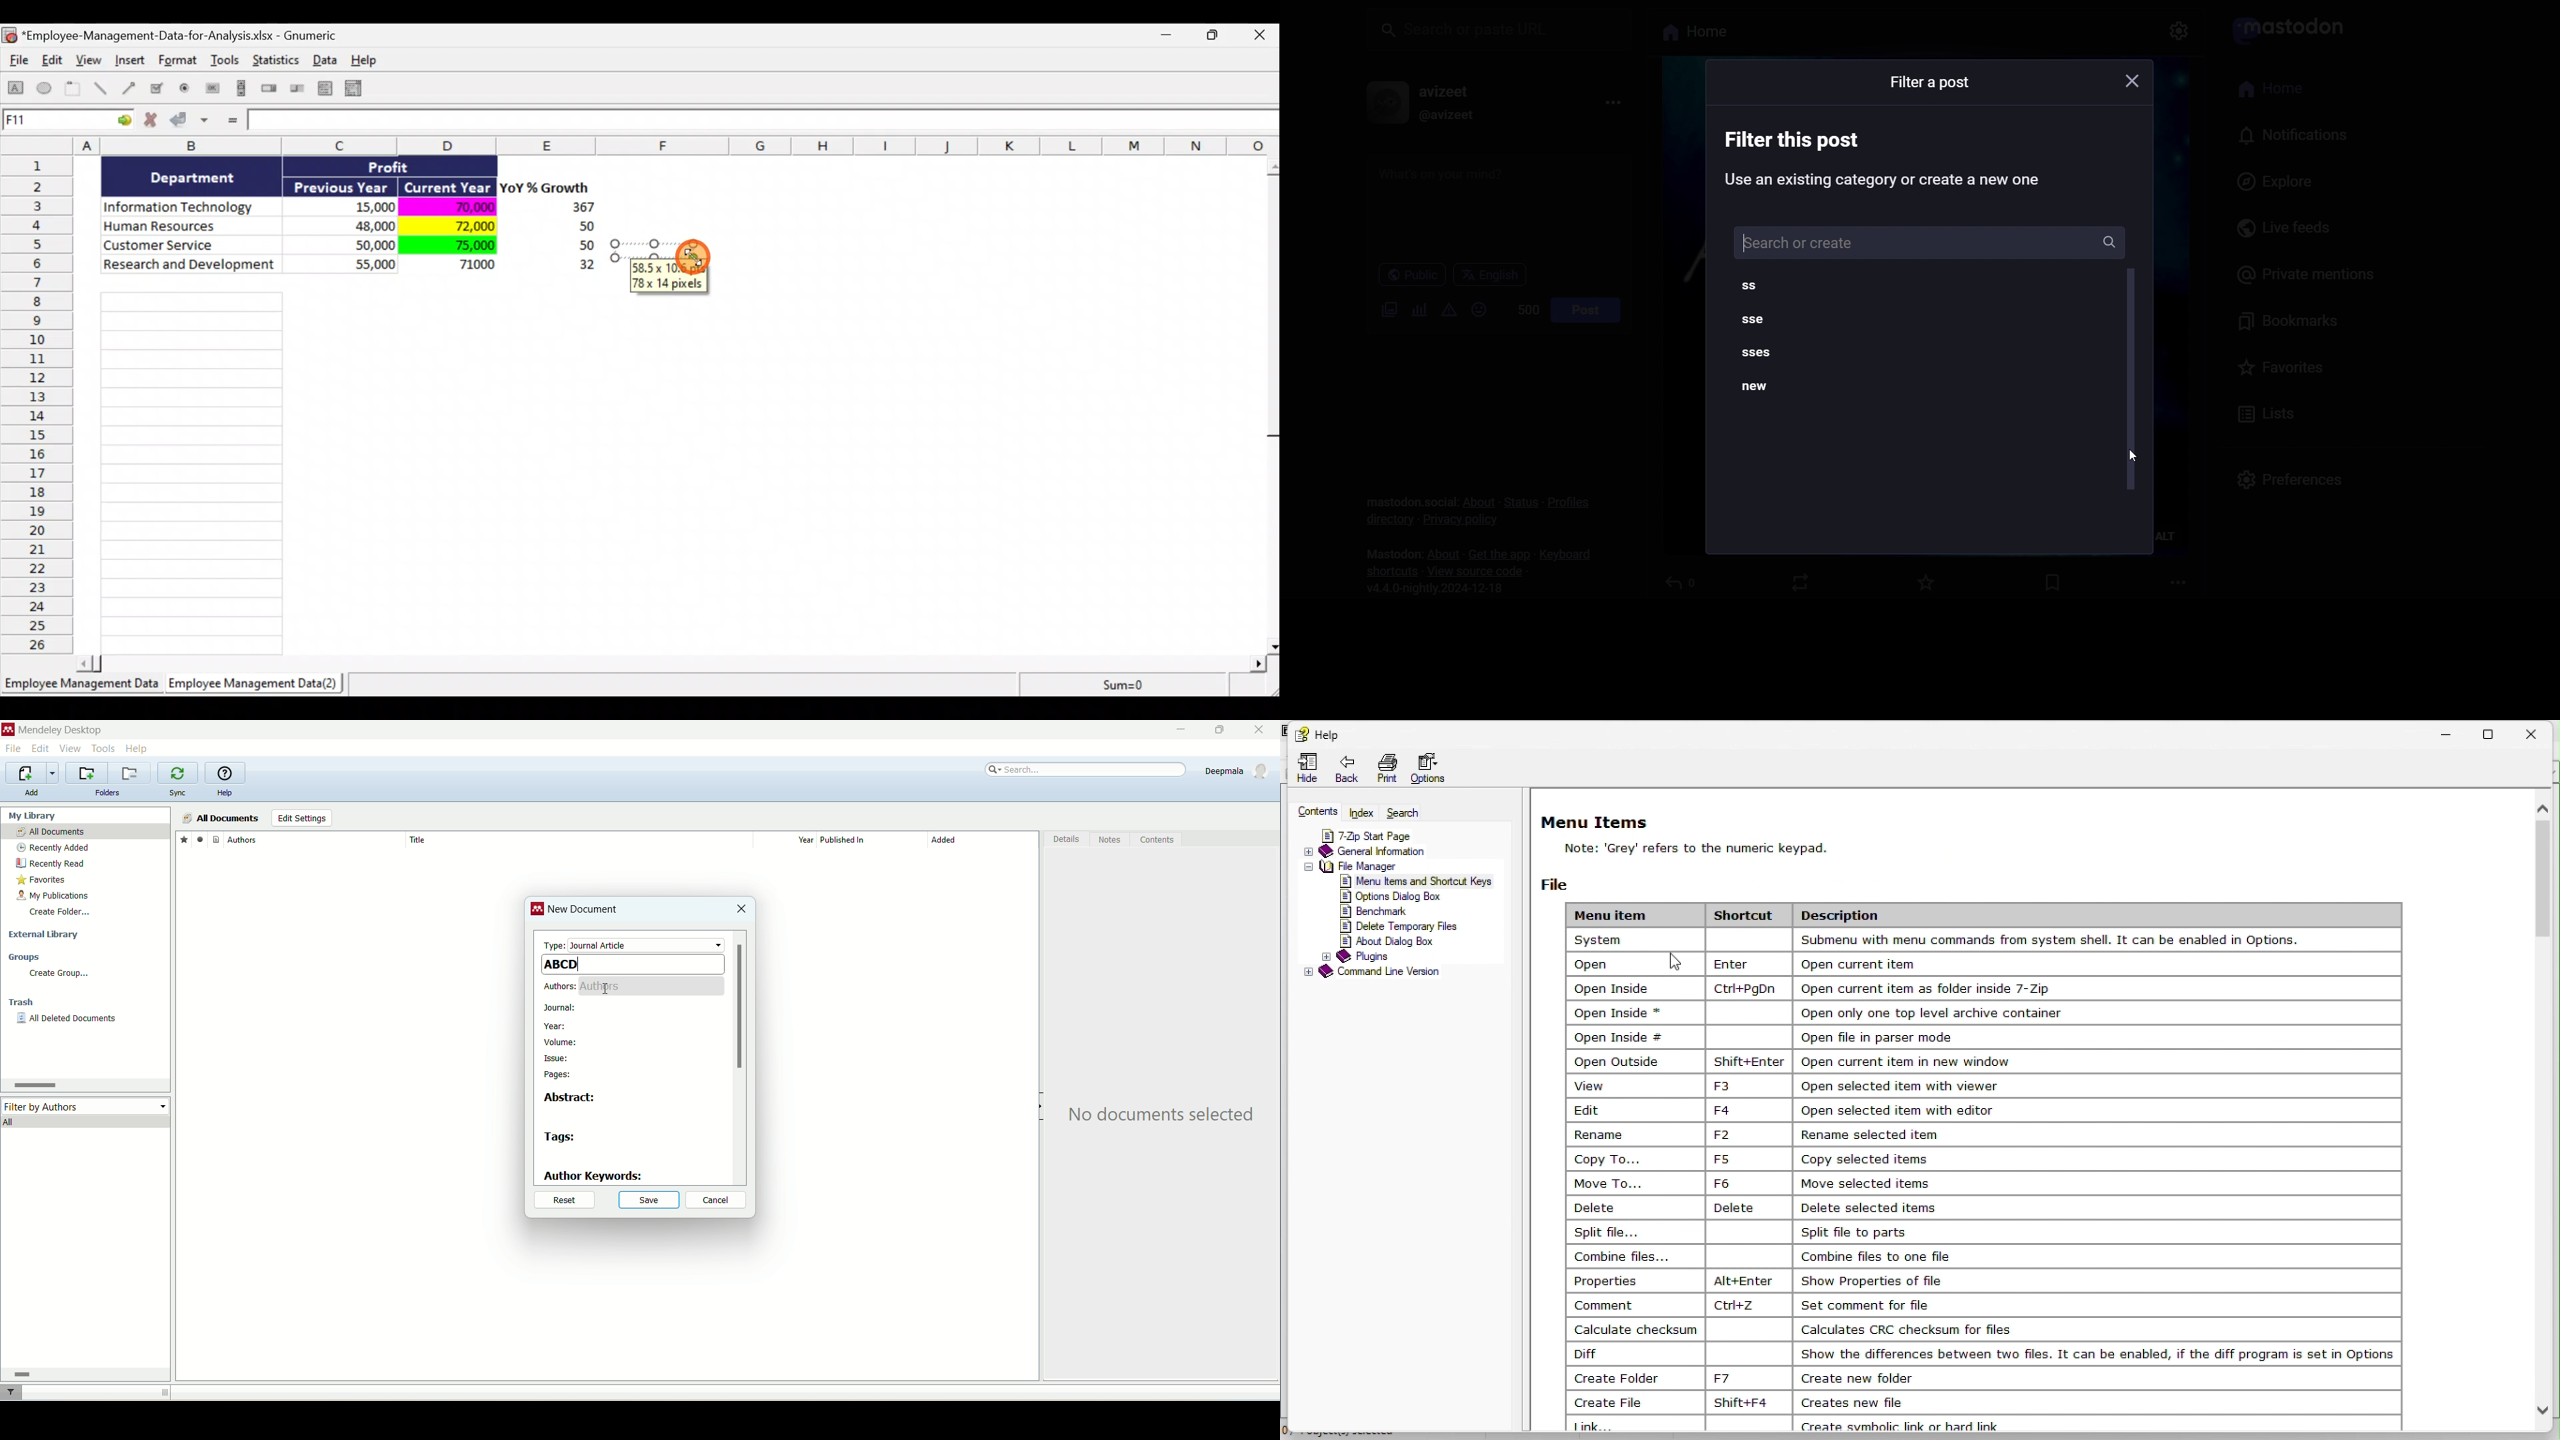 This screenshot has height=1456, width=2576. Describe the element at coordinates (43, 881) in the screenshot. I see `favorites` at that location.